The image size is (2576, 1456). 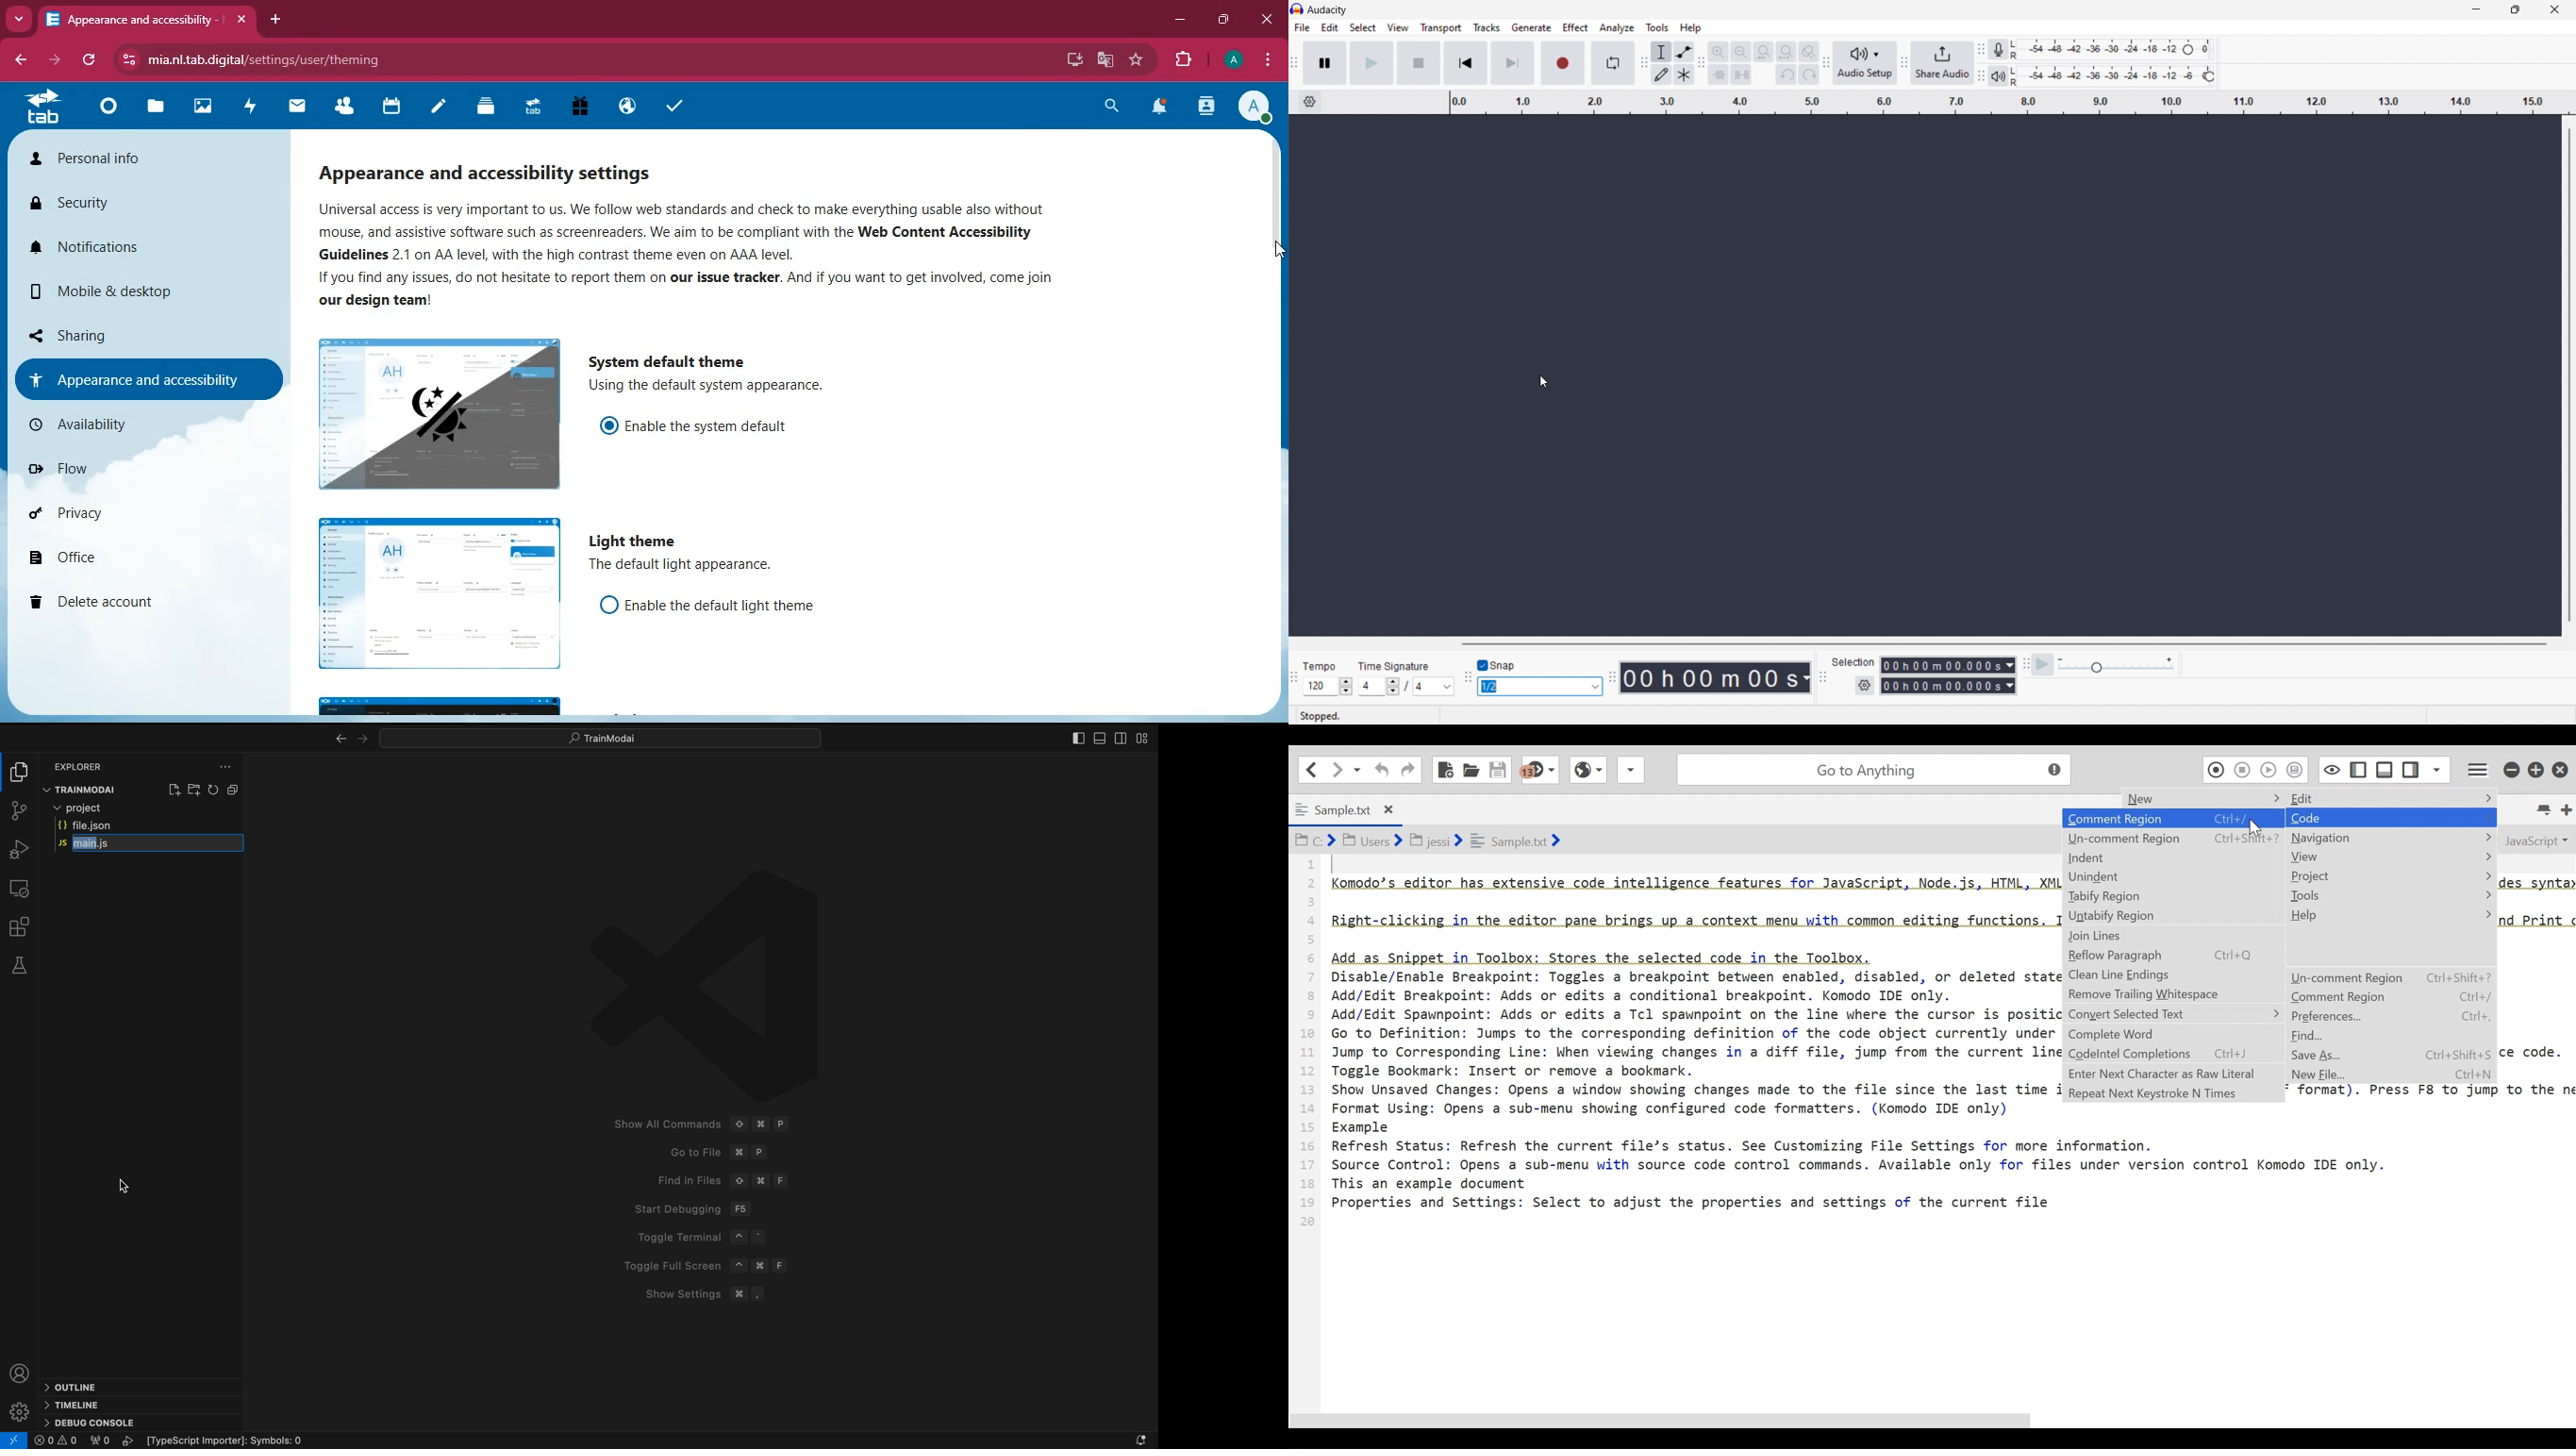 I want to click on selection start time, so click(x=1947, y=665).